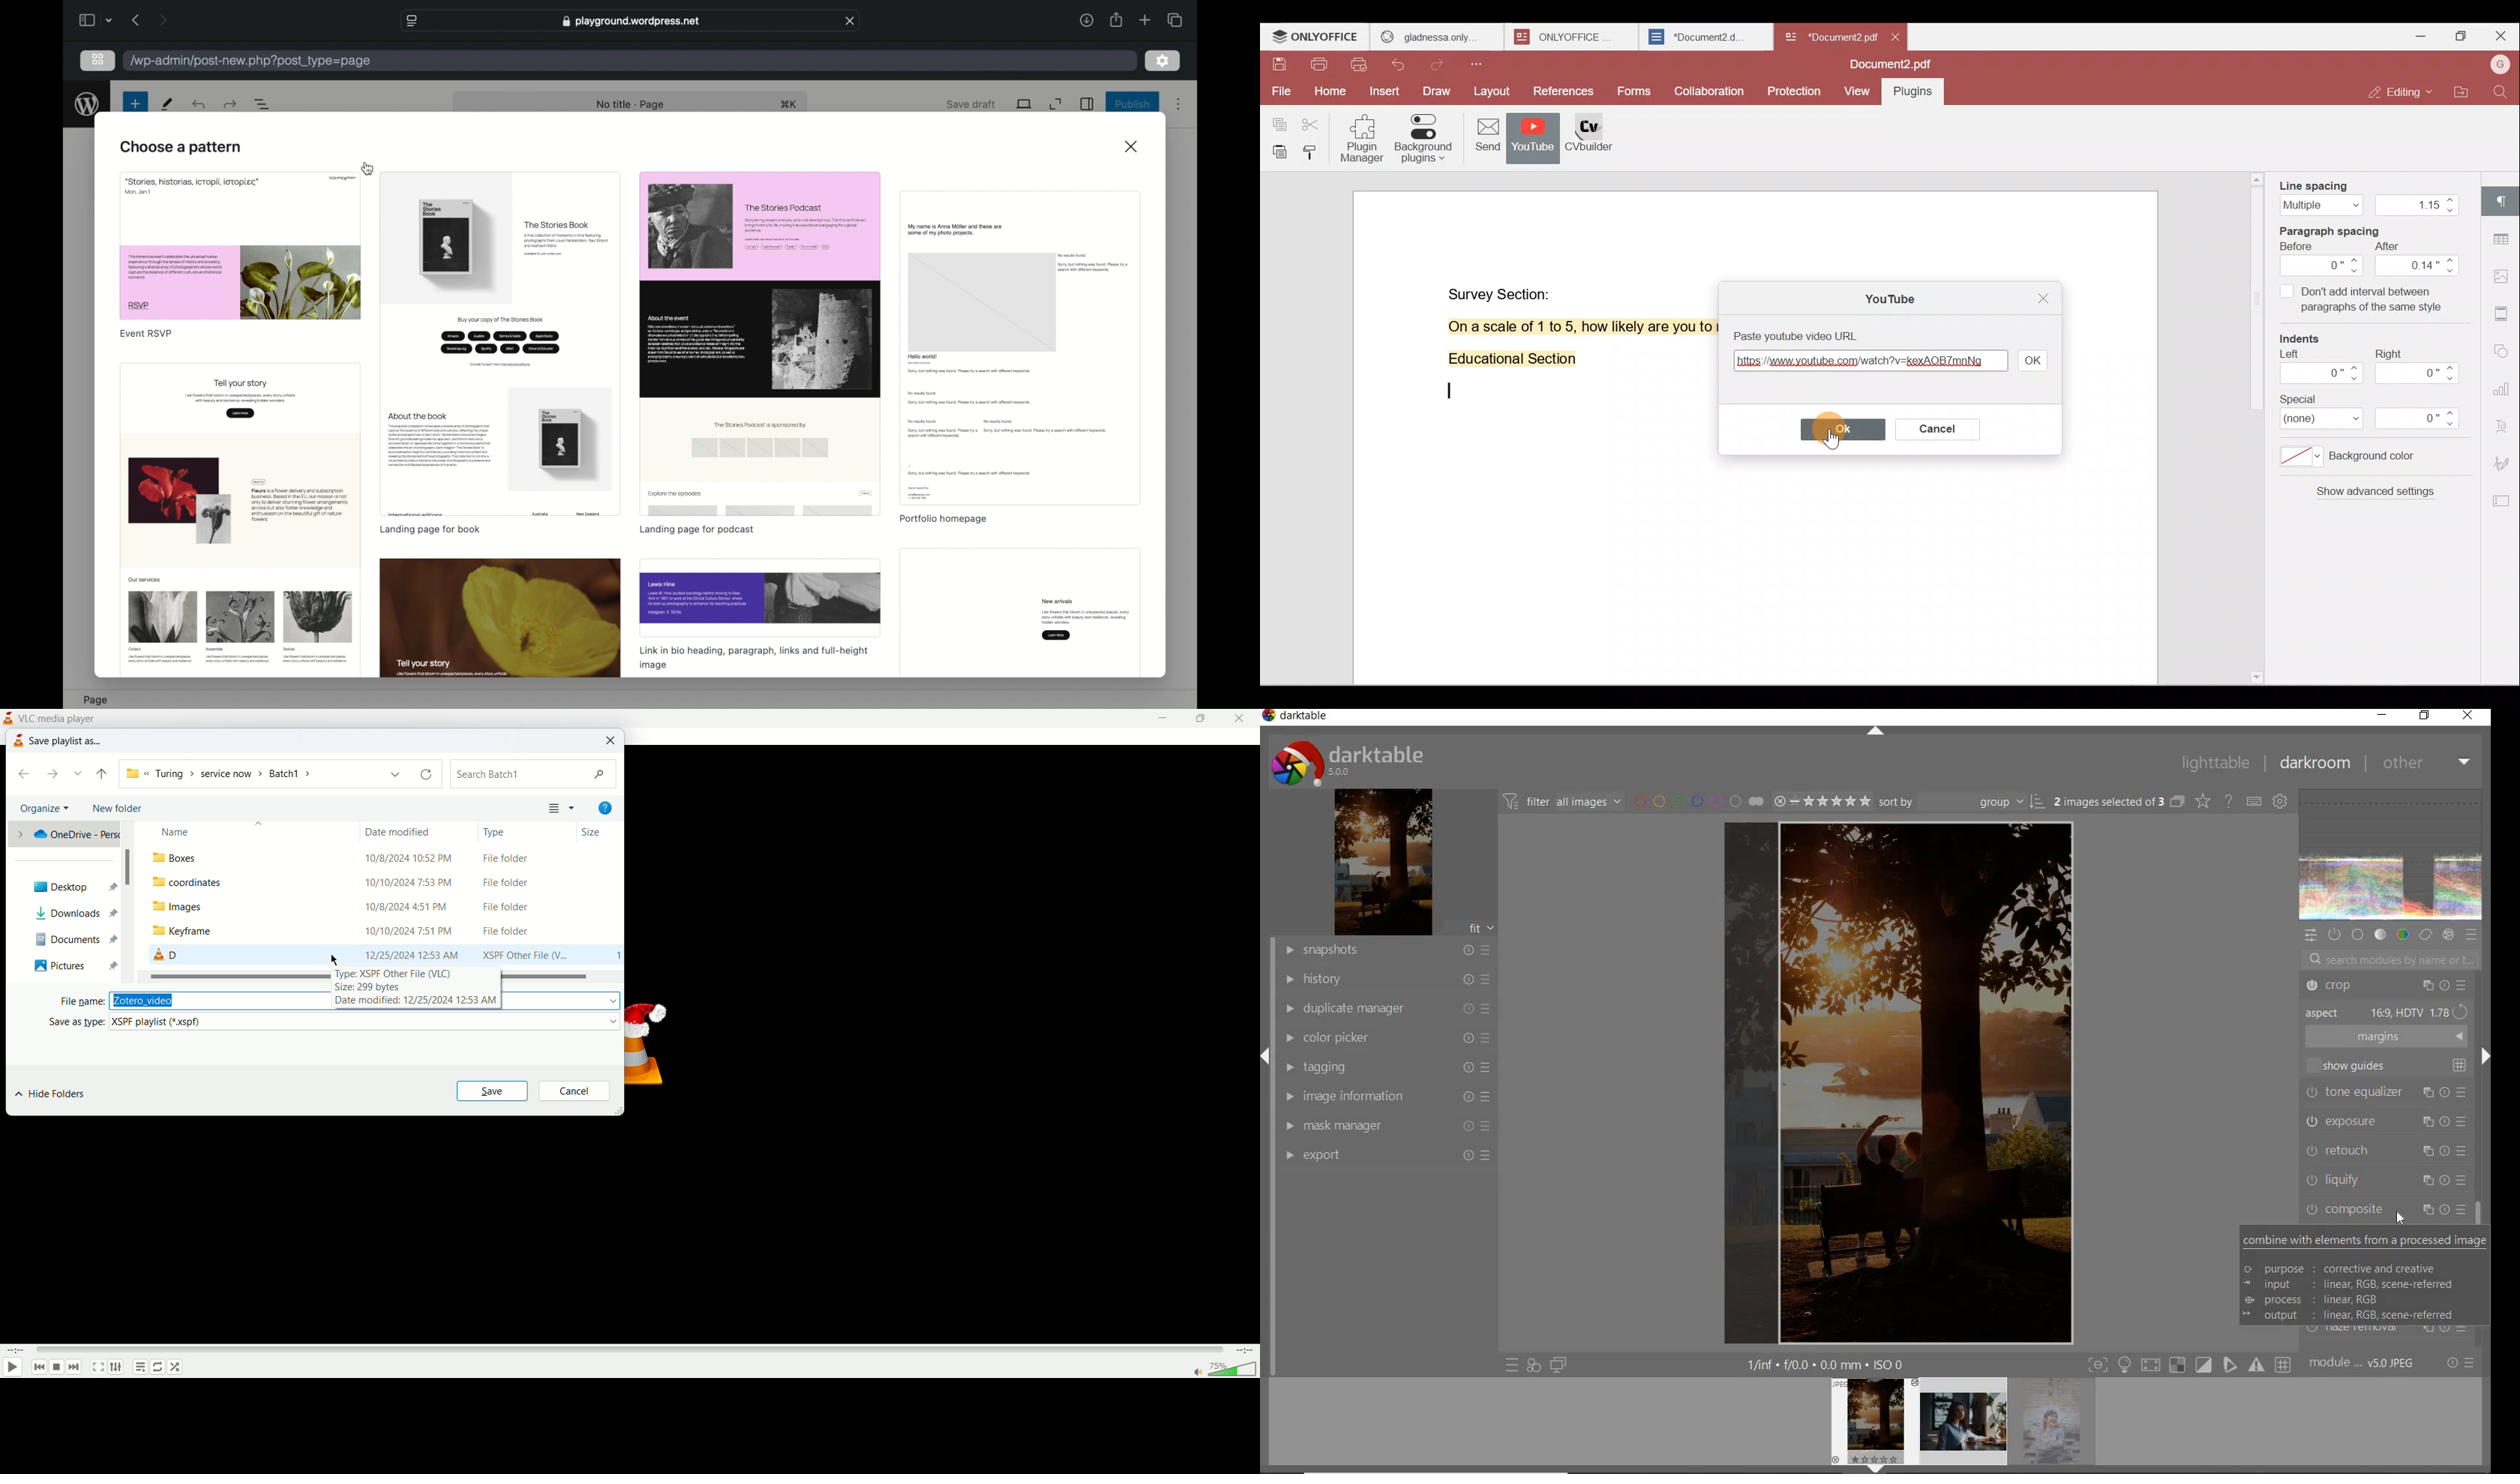 The height and width of the screenshot is (1484, 2520). Describe the element at coordinates (429, 530) in the screenshot. I see `template name` at that location.